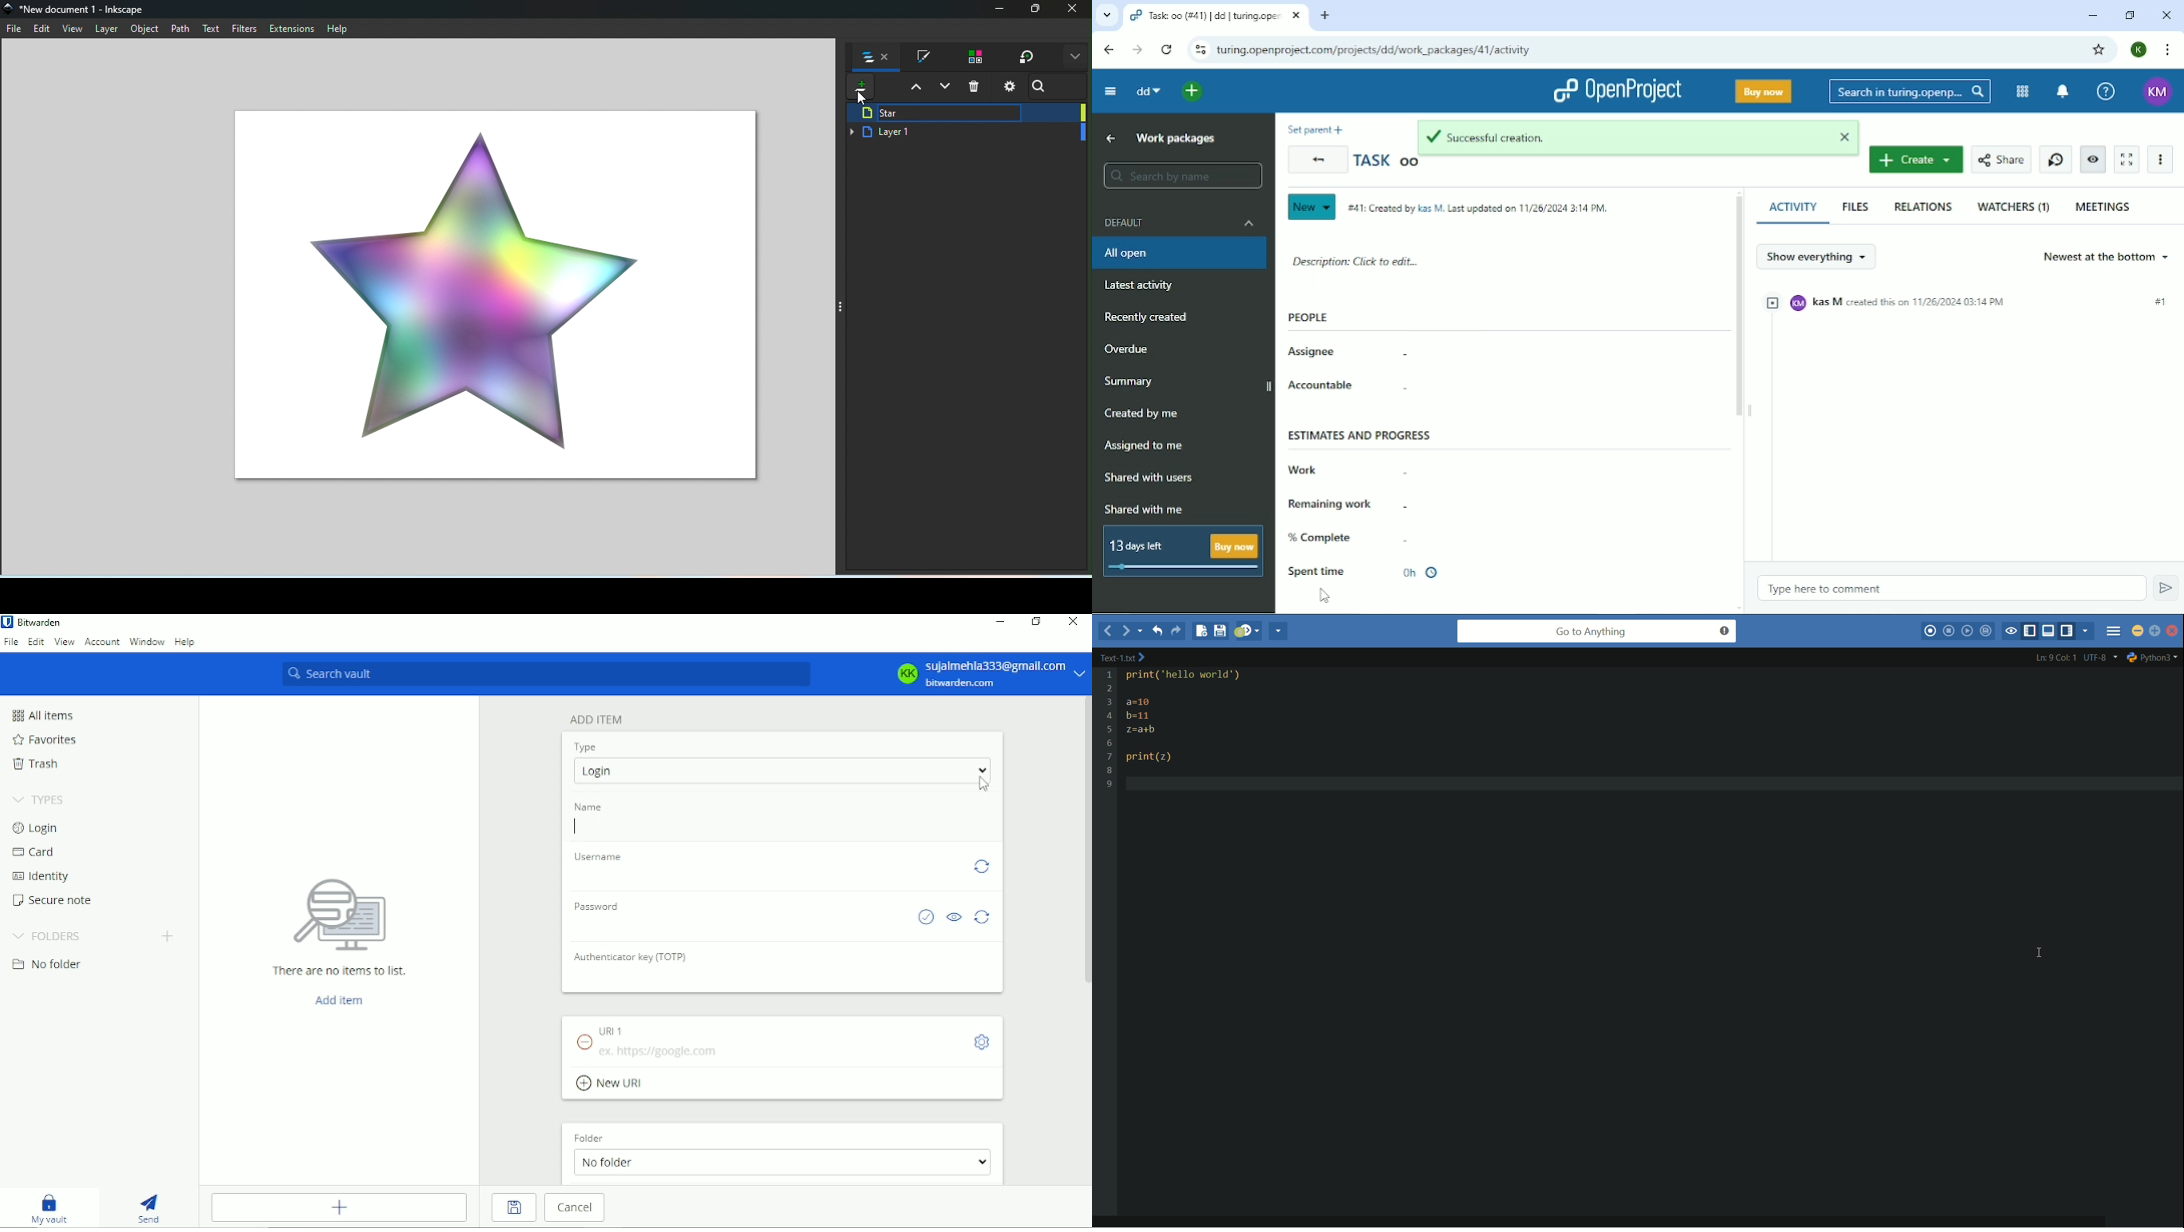 The height and width of the screenshot is (1232, 2184). Describe the element at coordinates (947, 90) in the screenshot. I see `Lower selection one layer` at that location.